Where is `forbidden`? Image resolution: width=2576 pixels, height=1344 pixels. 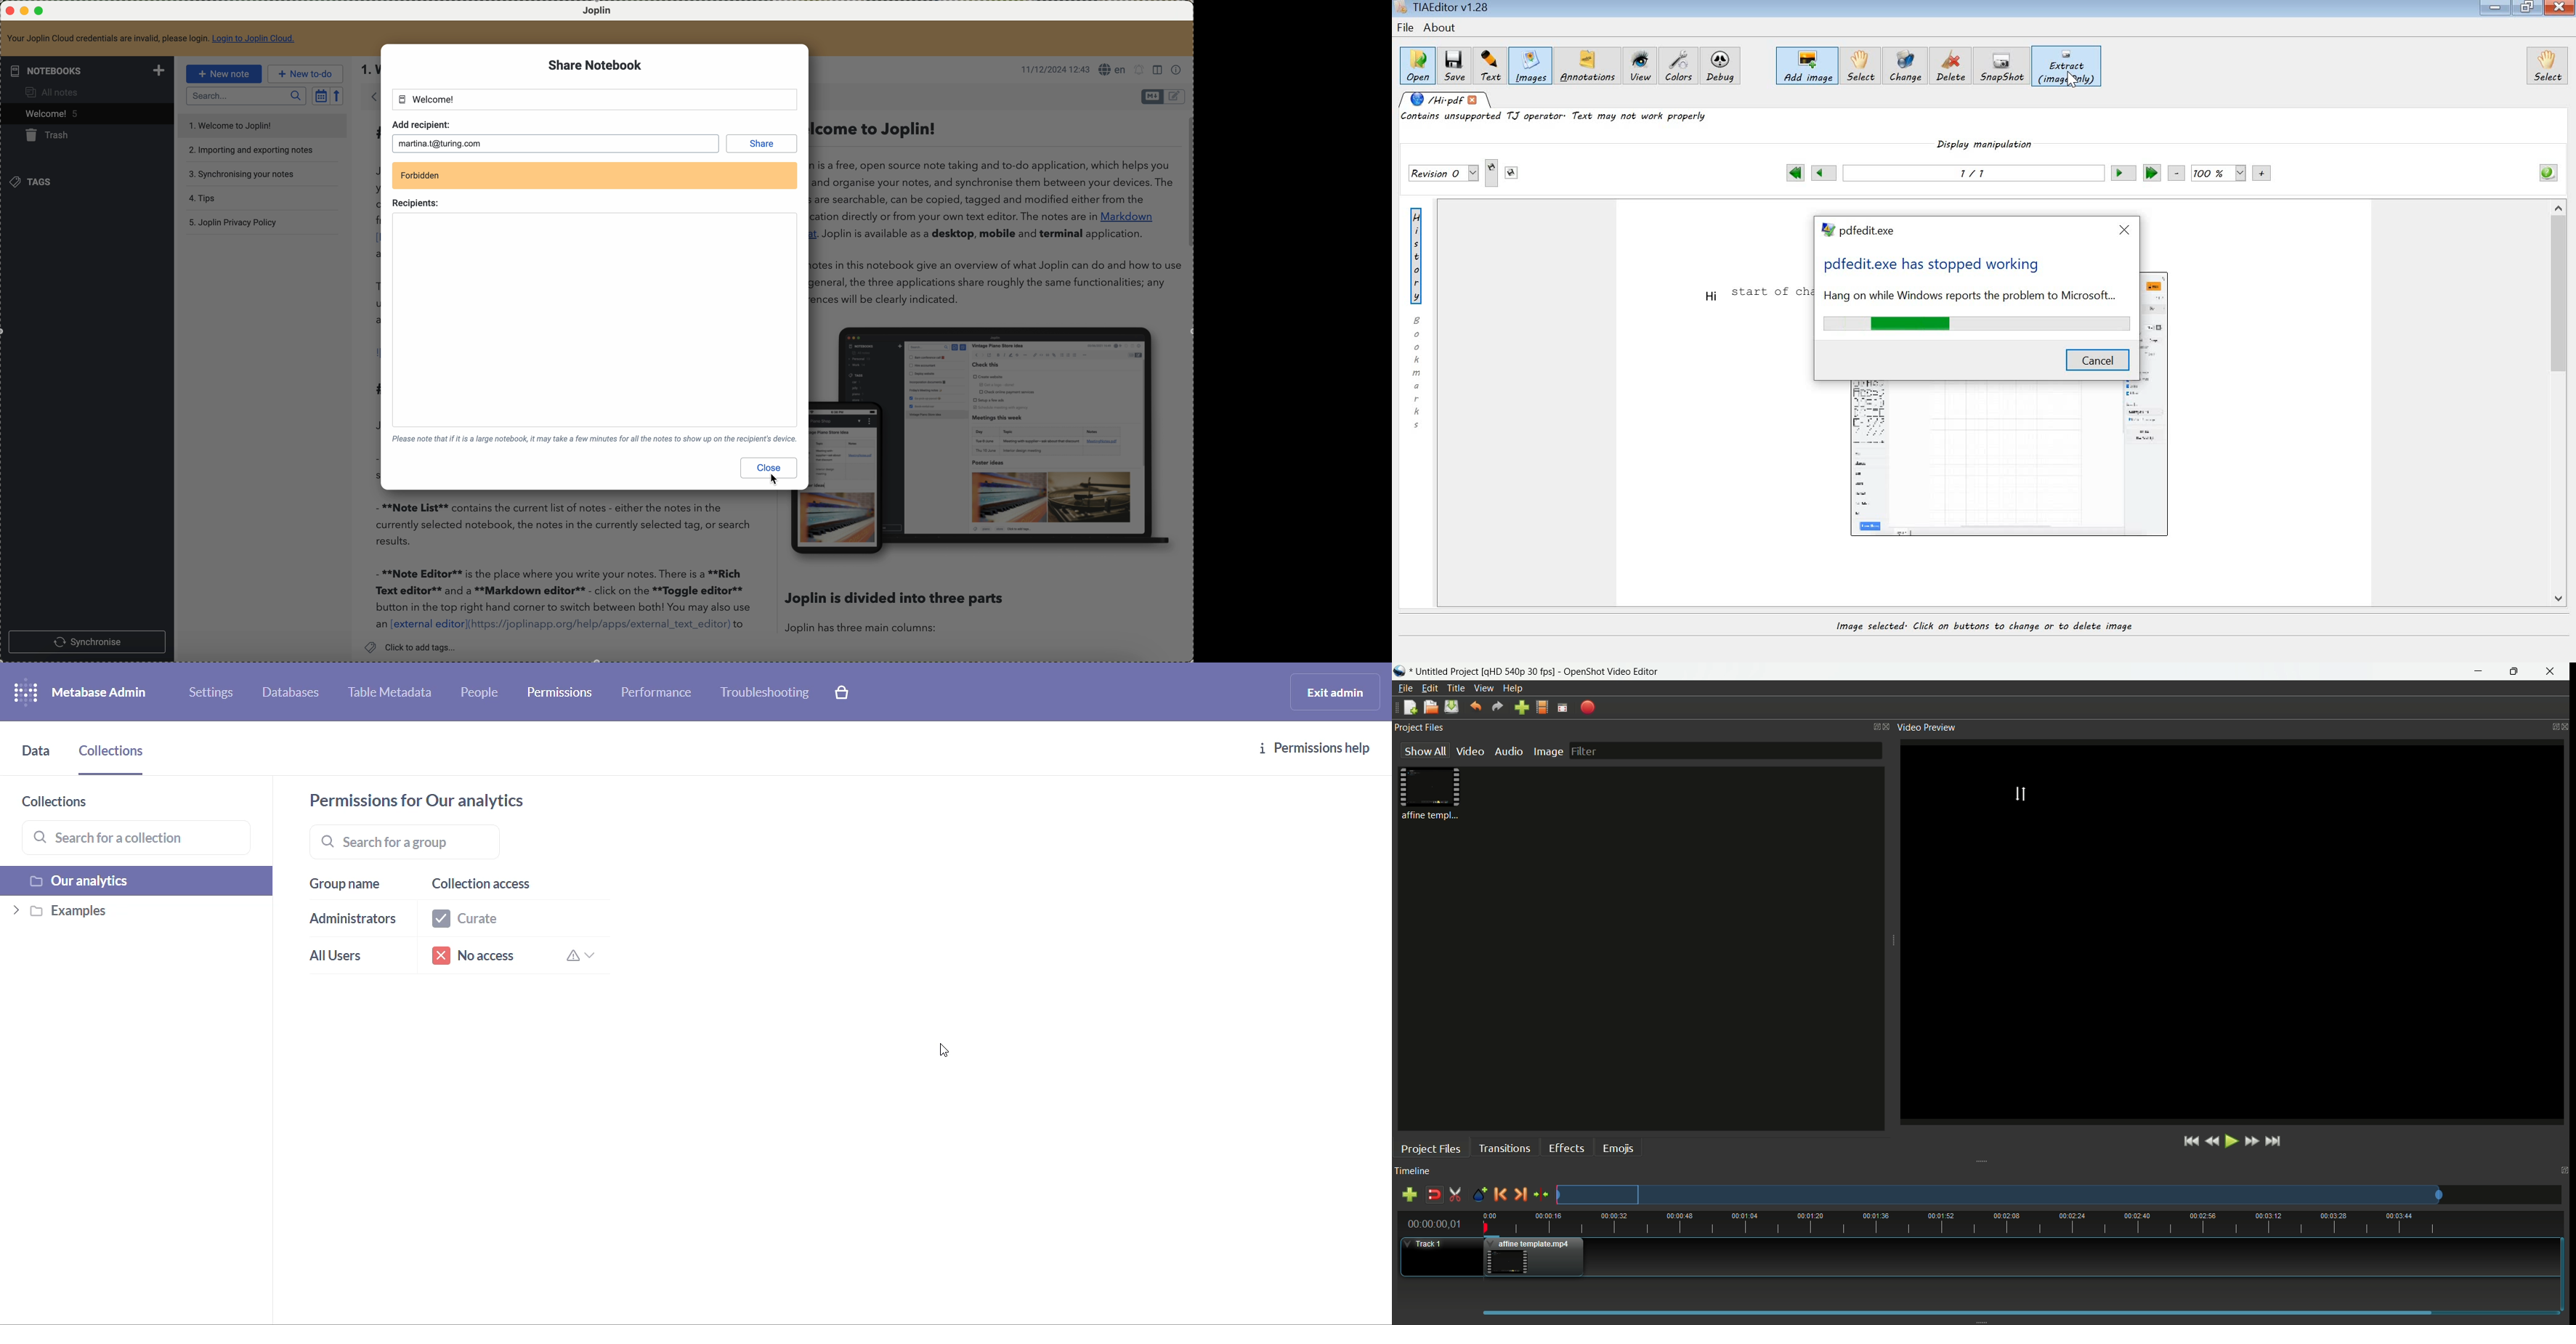
forbidden is located at coordinates (419, 176).